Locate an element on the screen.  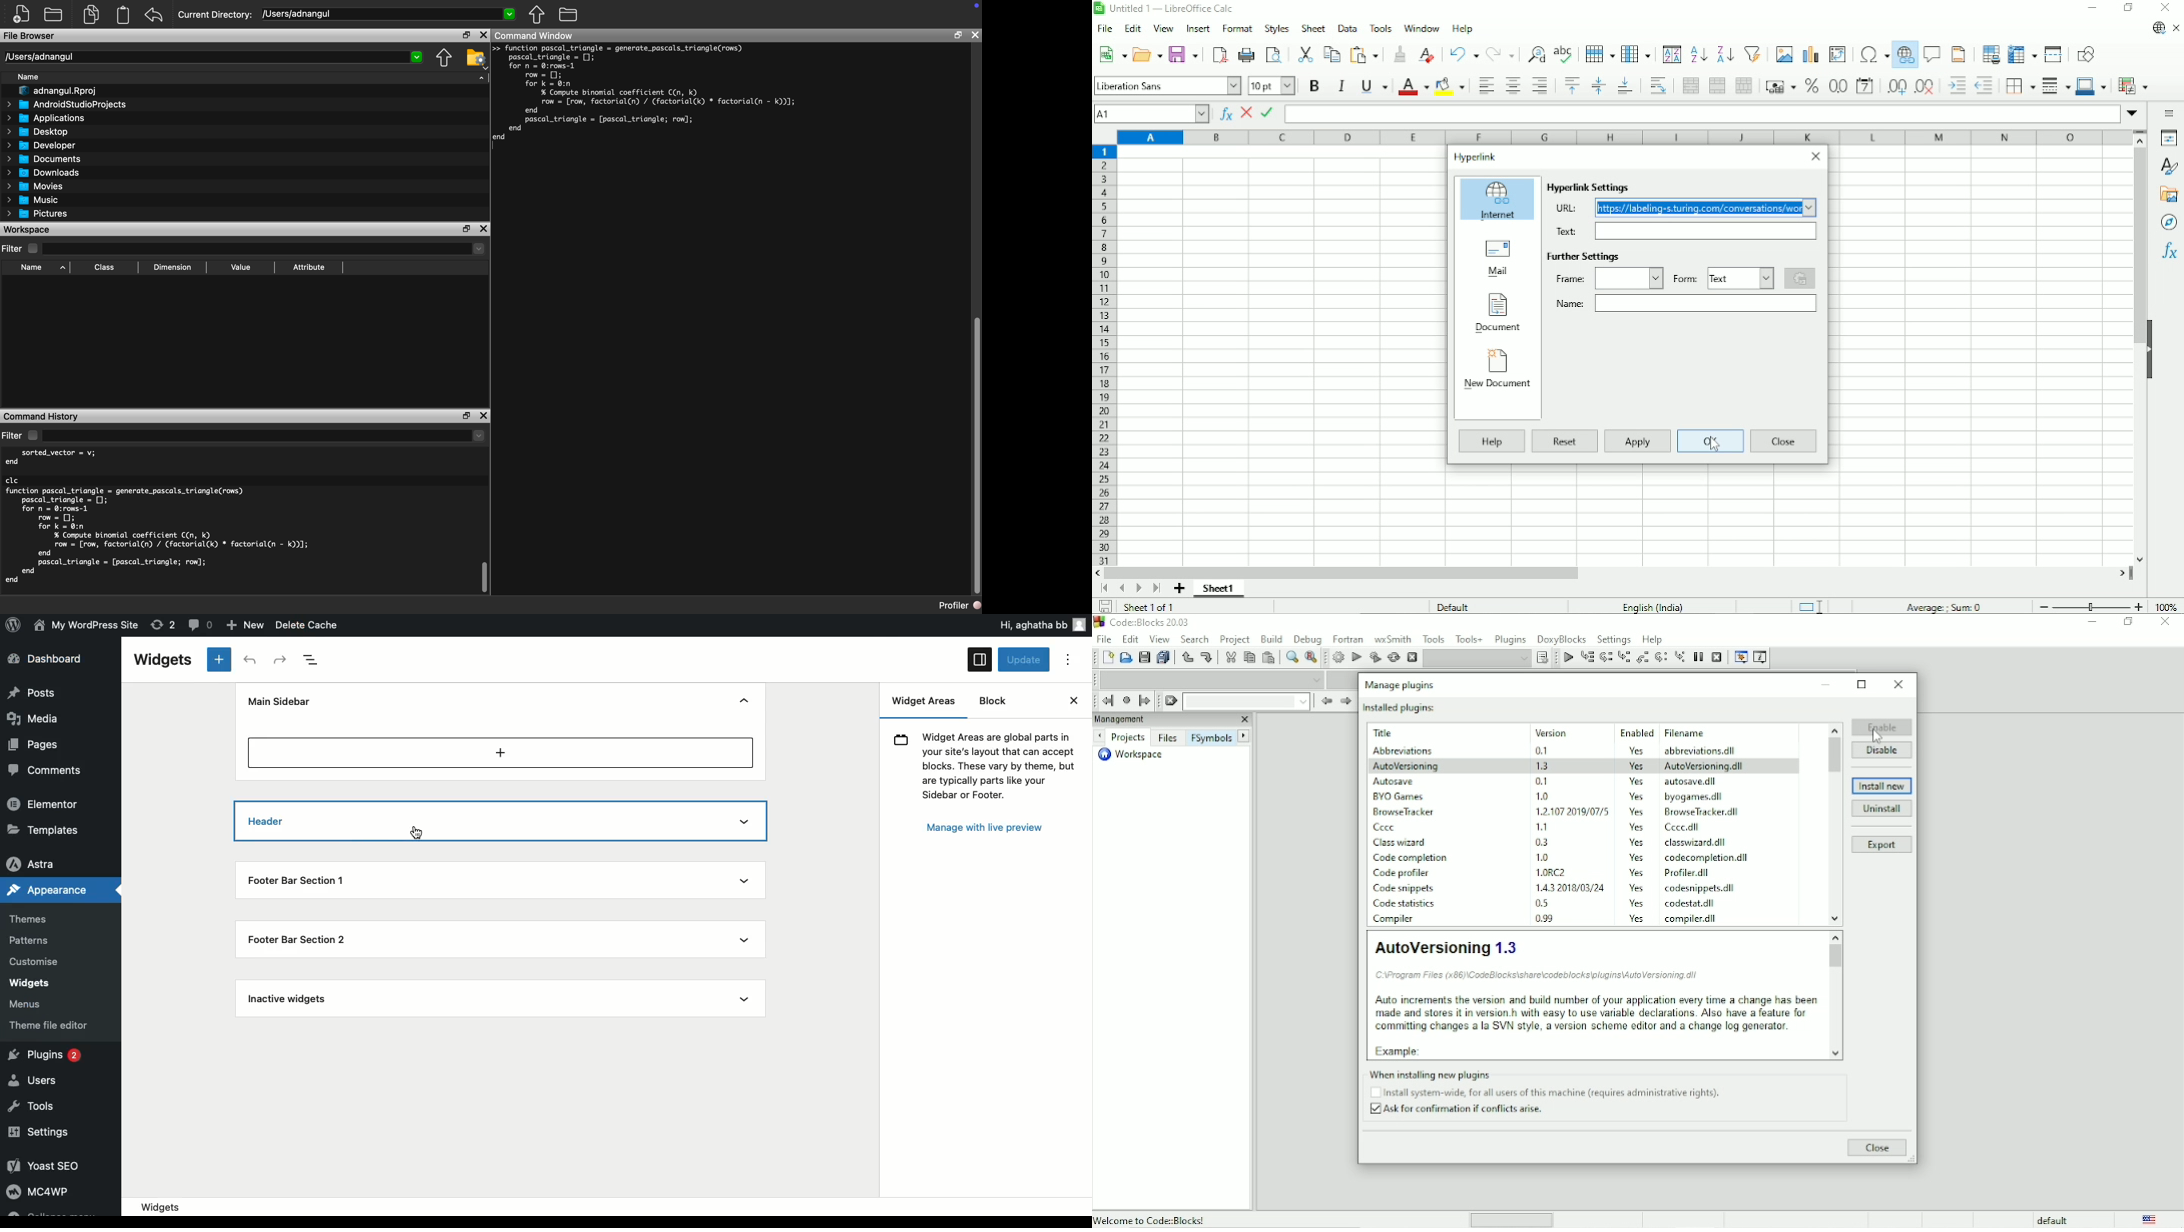
Sheet 1 is located at coordinates (1219, 588).